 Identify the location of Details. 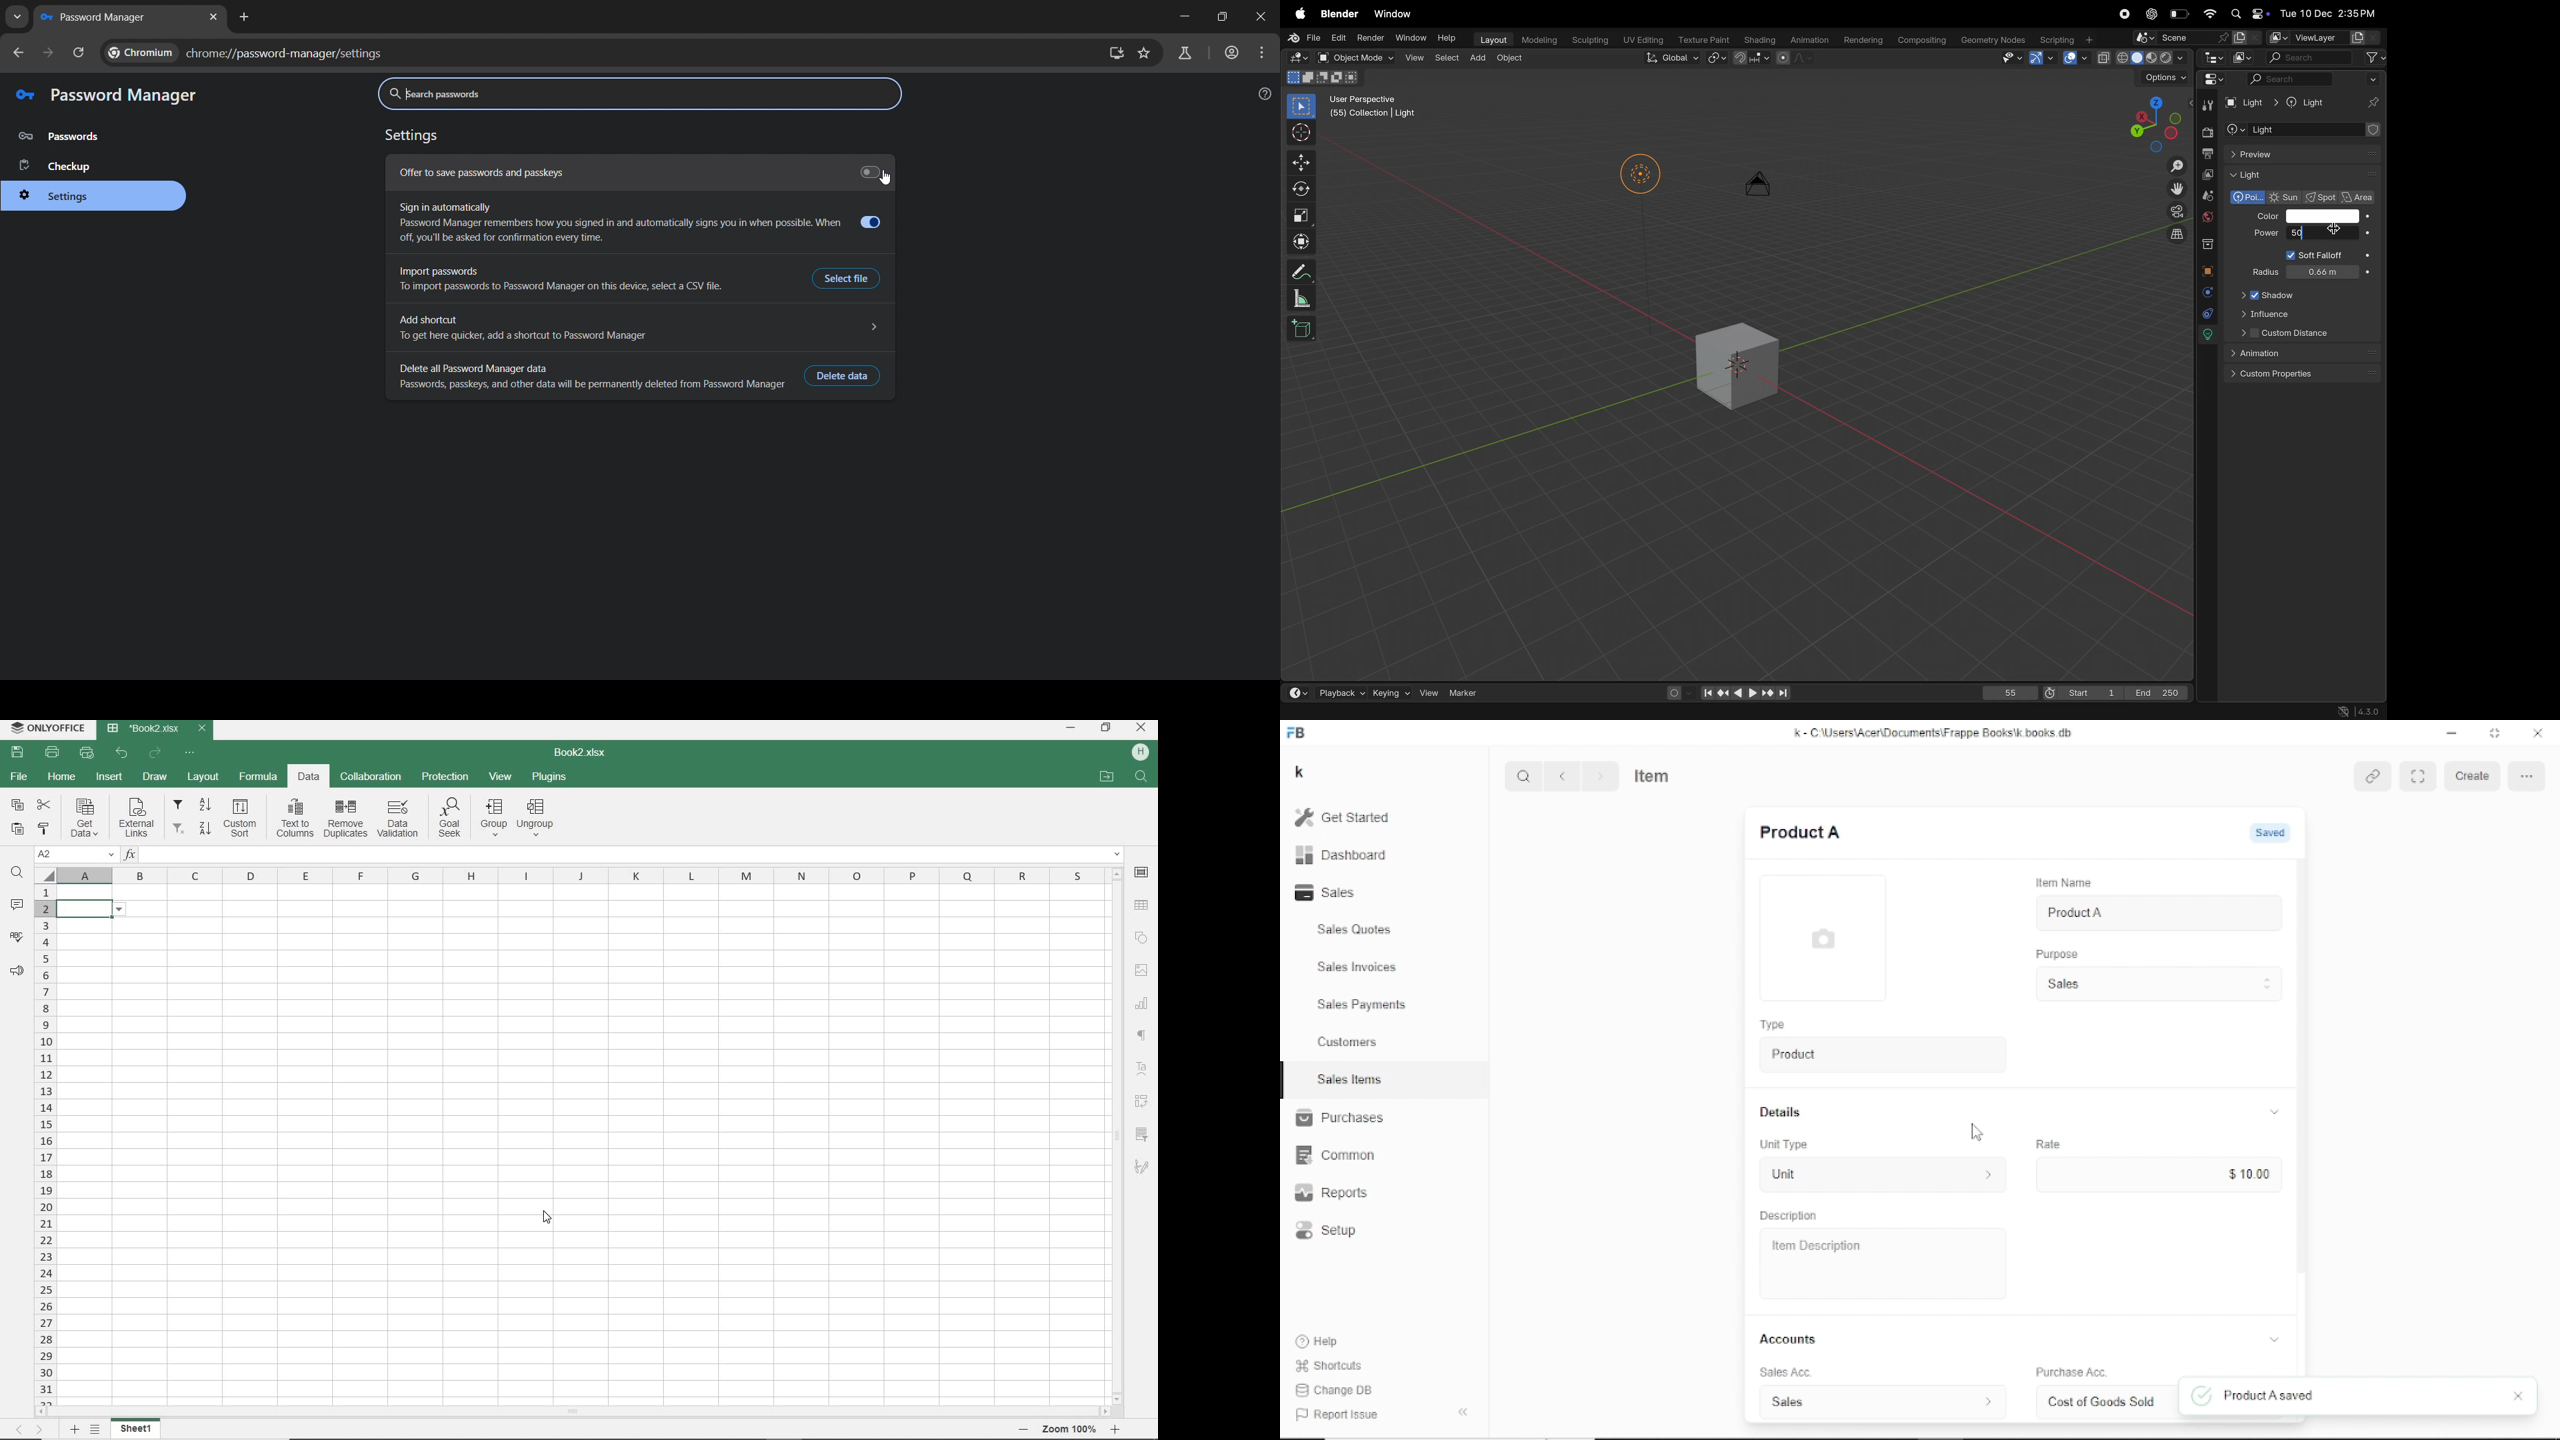
(2019, 1112).